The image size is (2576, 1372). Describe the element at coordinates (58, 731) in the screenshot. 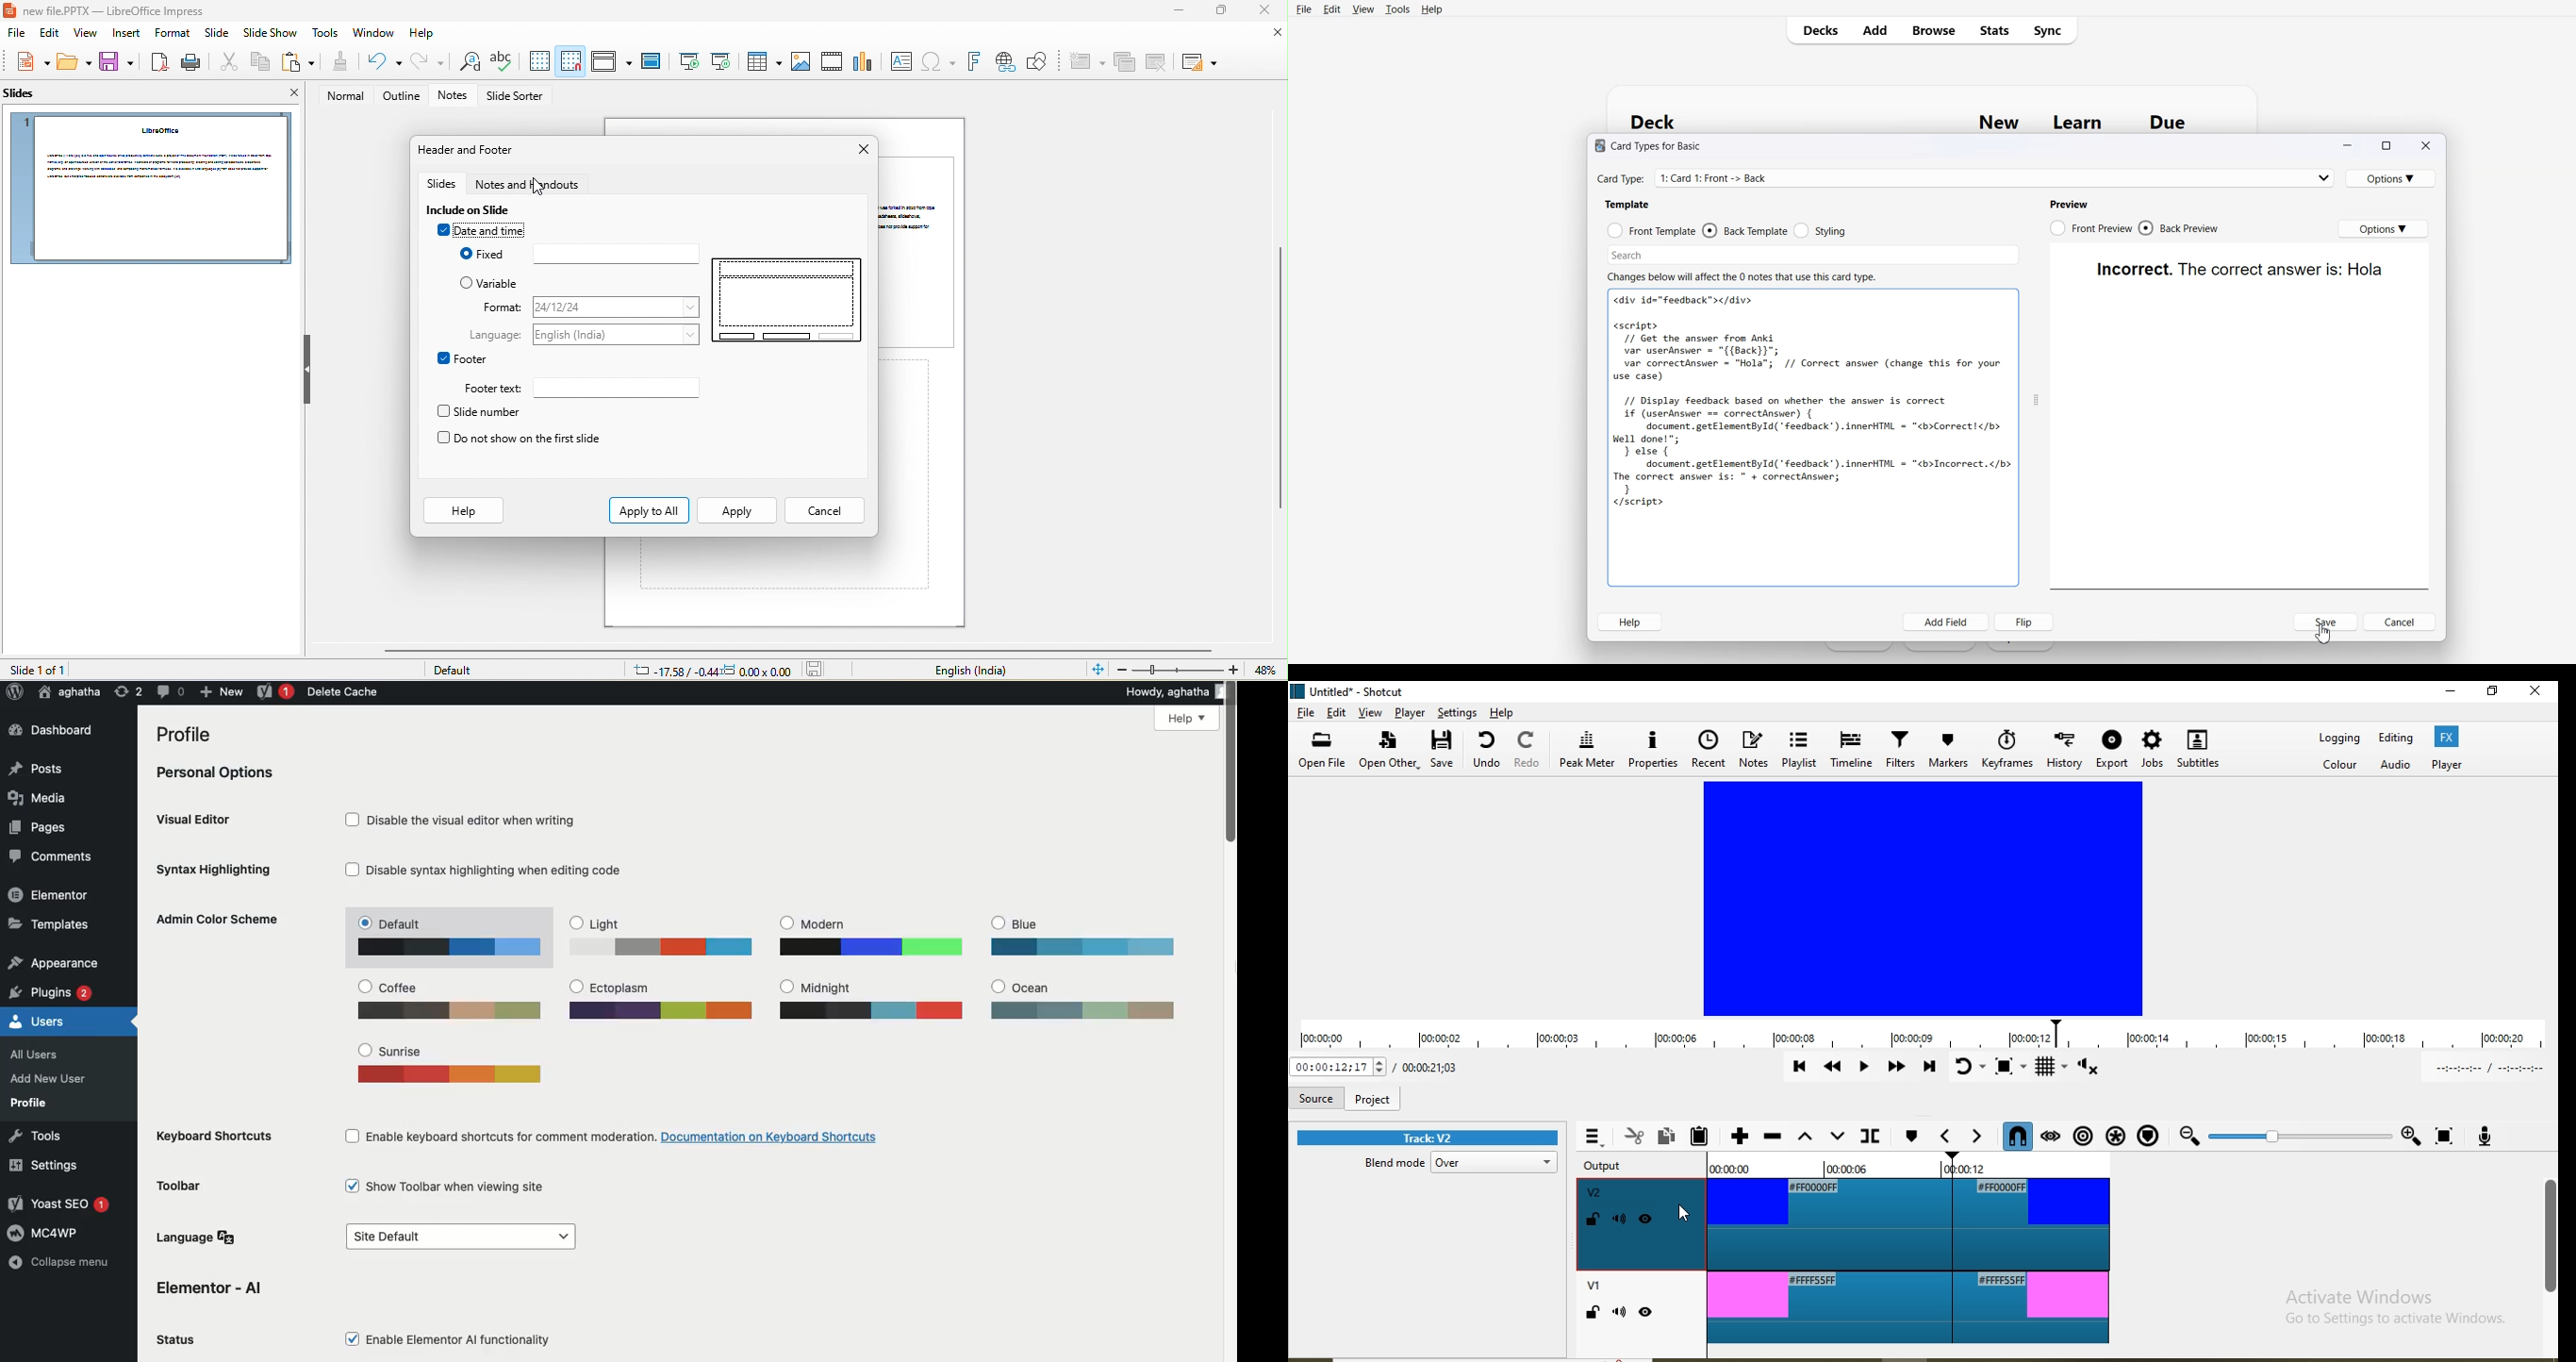

I see `Dashboard` at that location.